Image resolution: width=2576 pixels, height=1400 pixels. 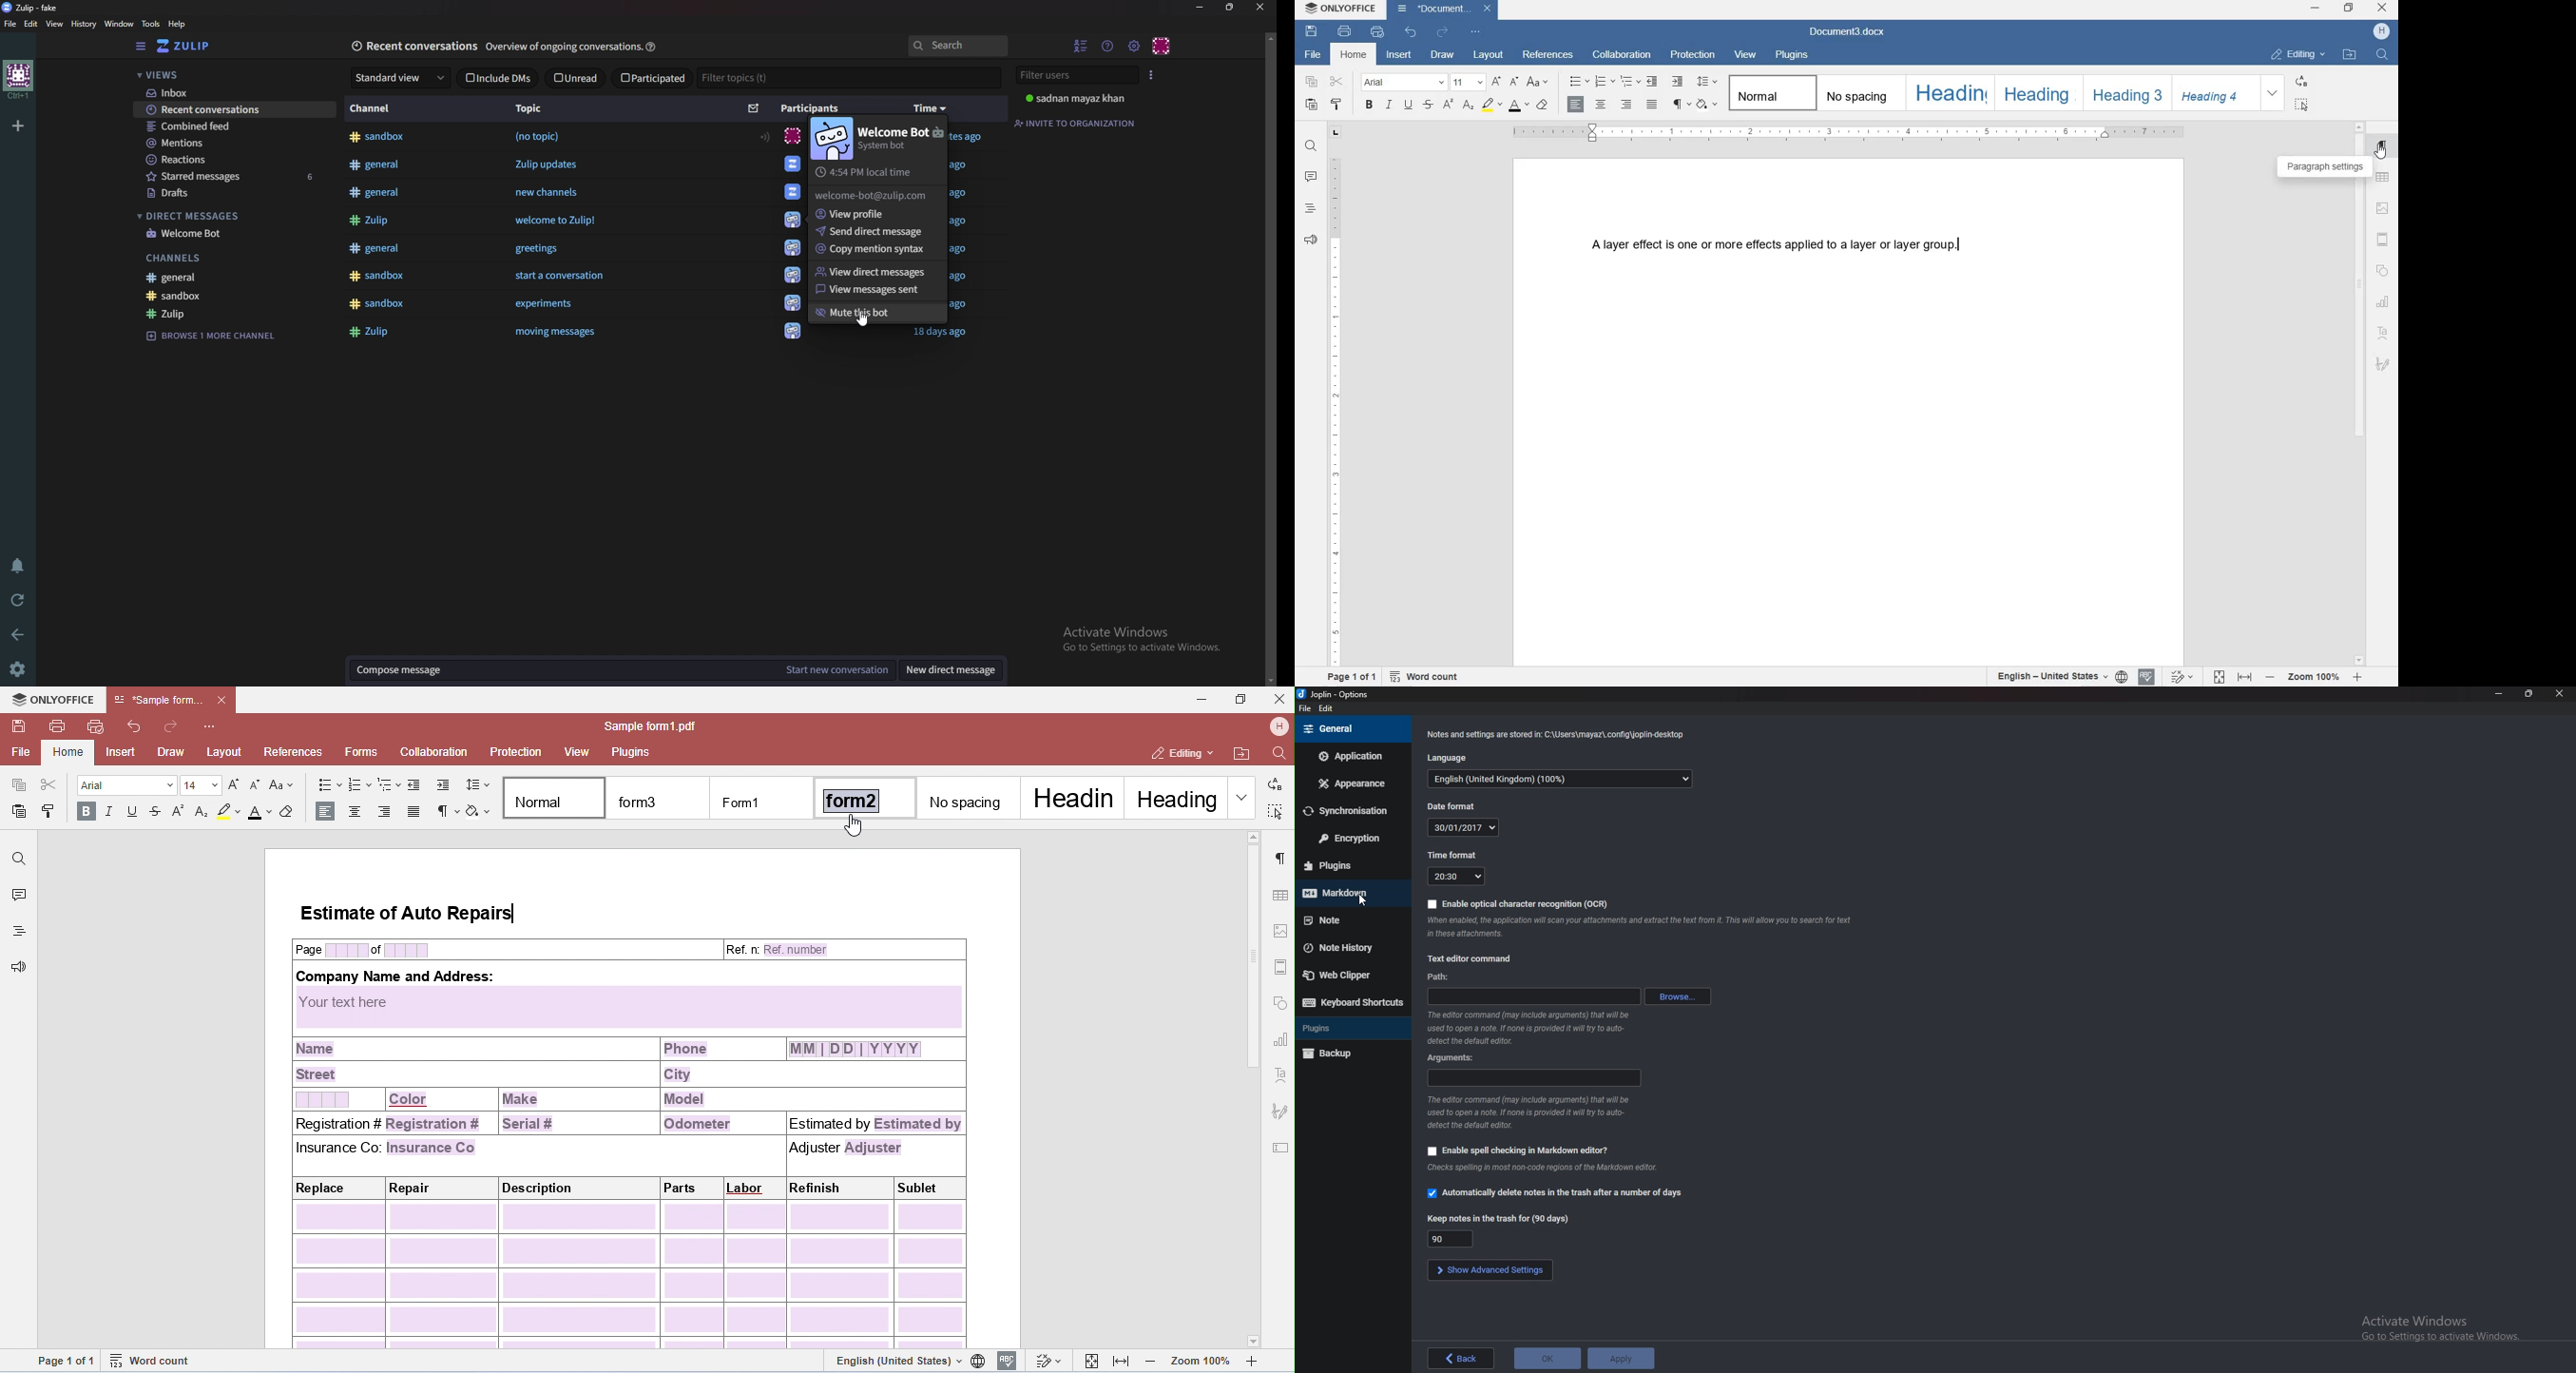 I want to click on Reactions, so click(x=240, y=158).